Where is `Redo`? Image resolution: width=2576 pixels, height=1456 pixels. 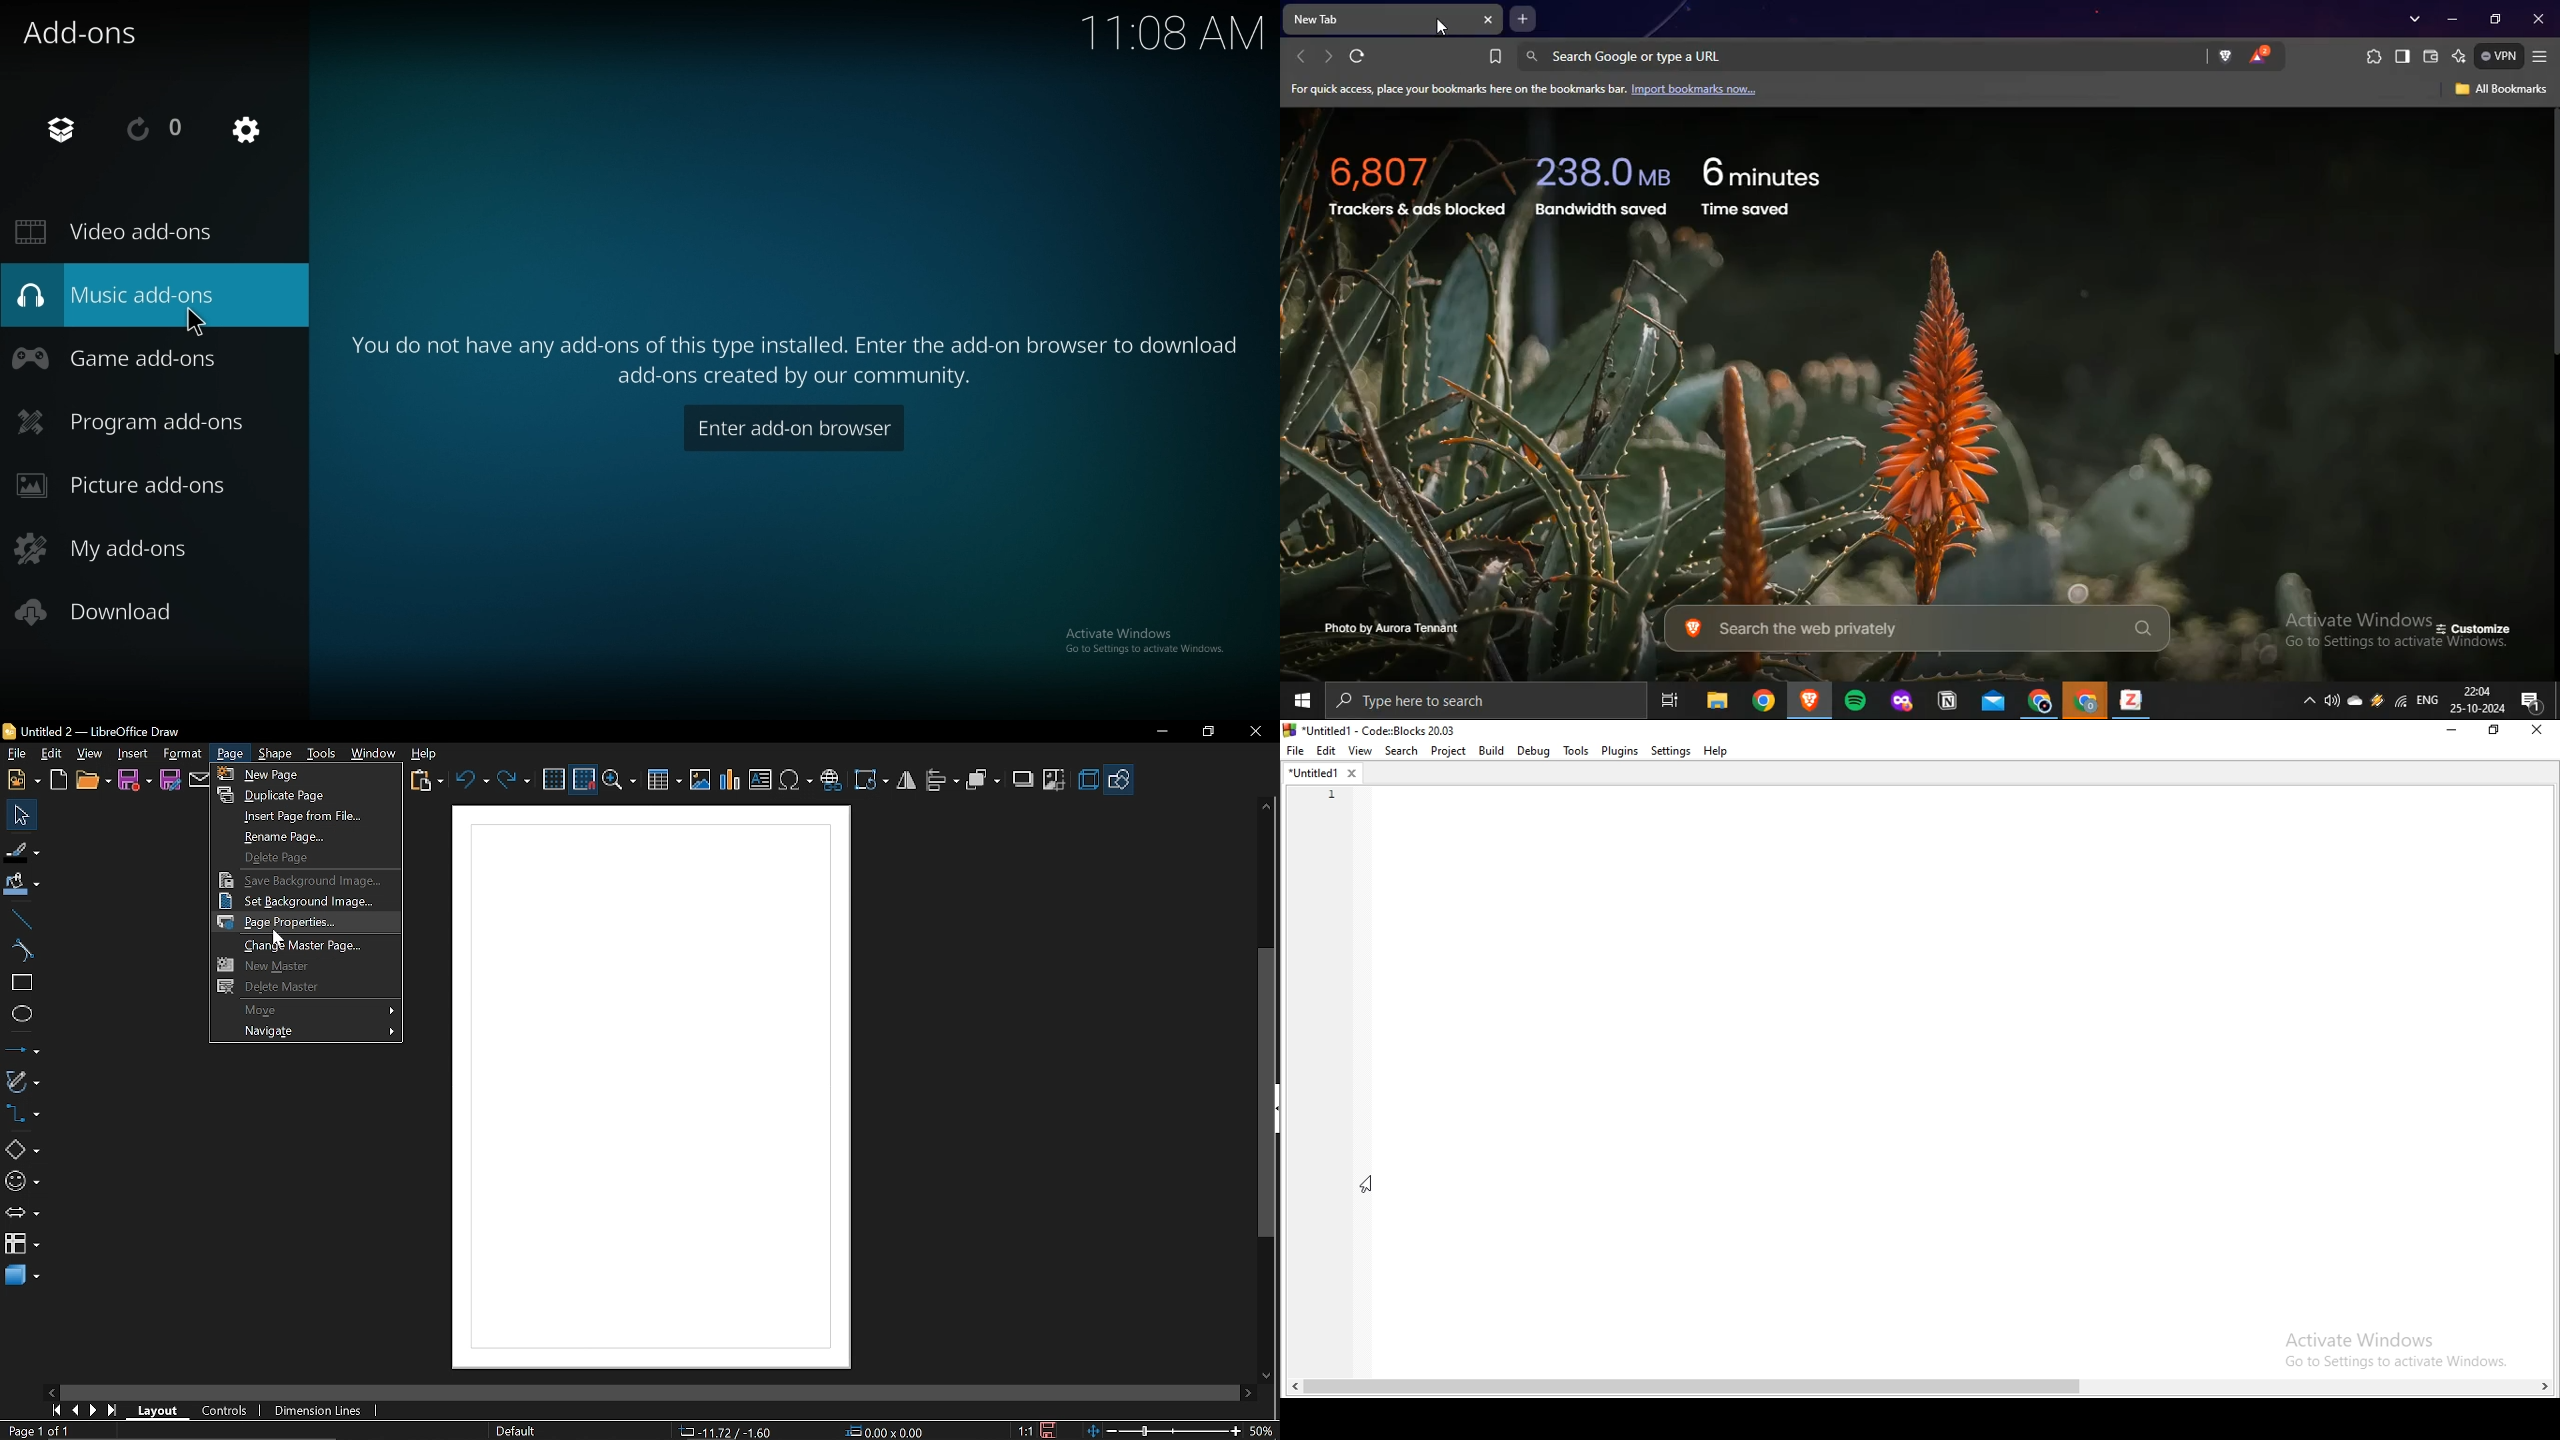
Redo is located at coordinates (514, 782).